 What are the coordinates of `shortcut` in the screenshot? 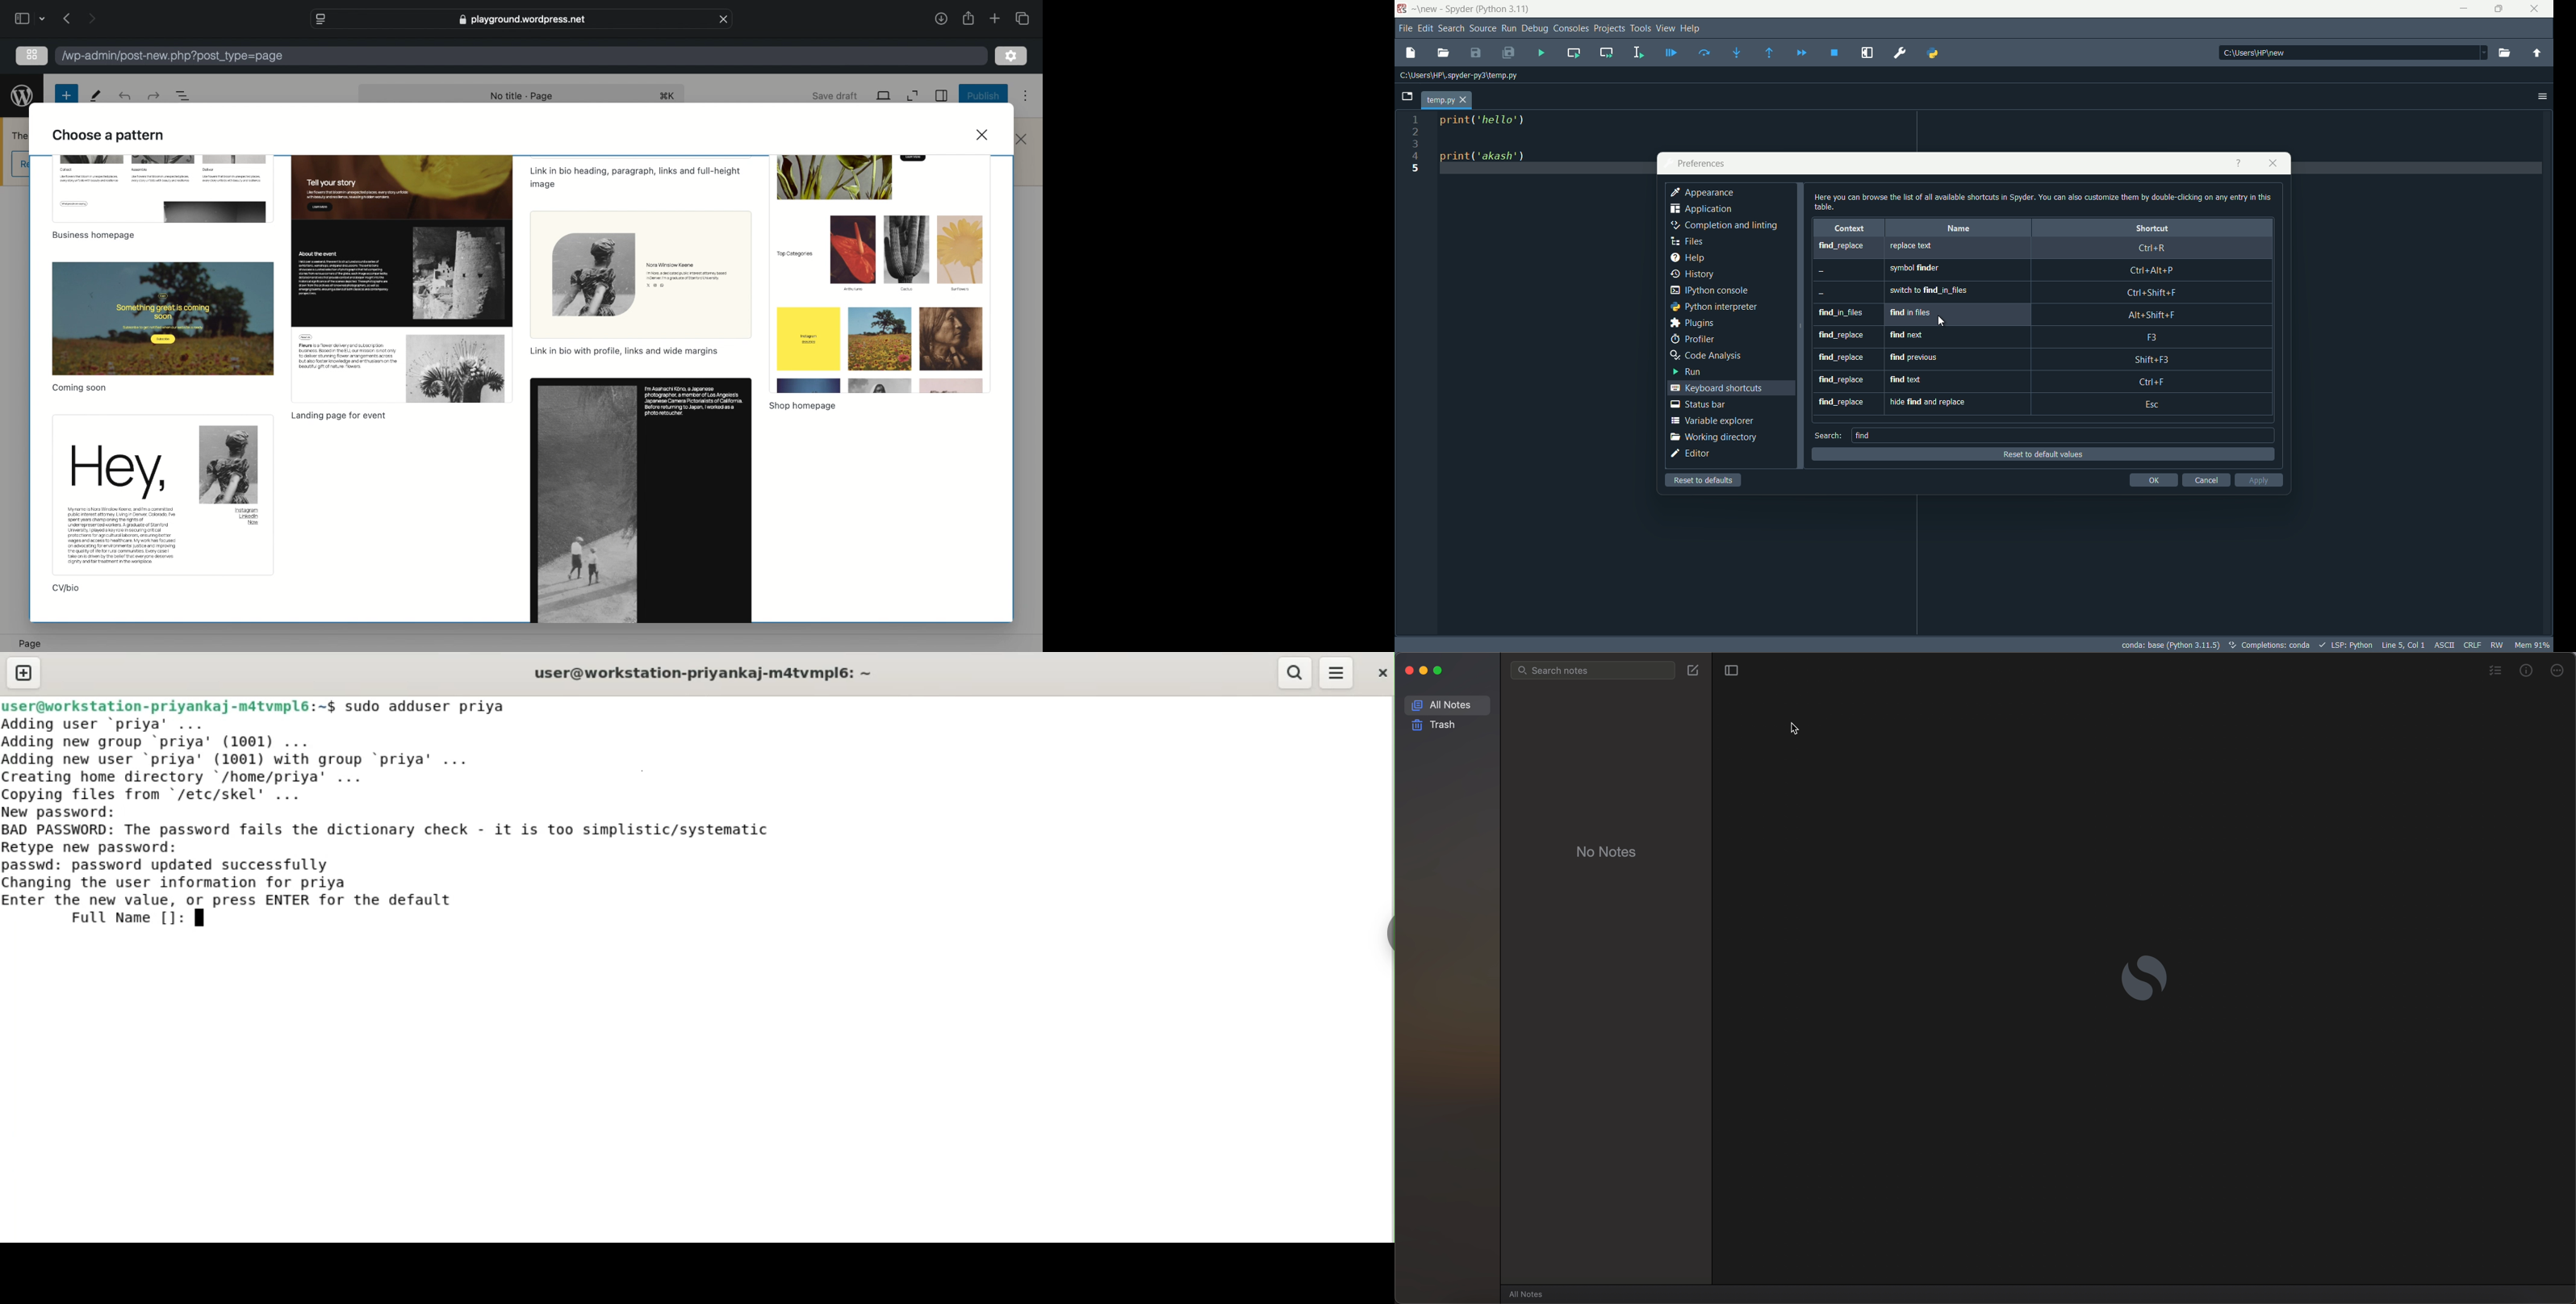 It's located at (667, 95).